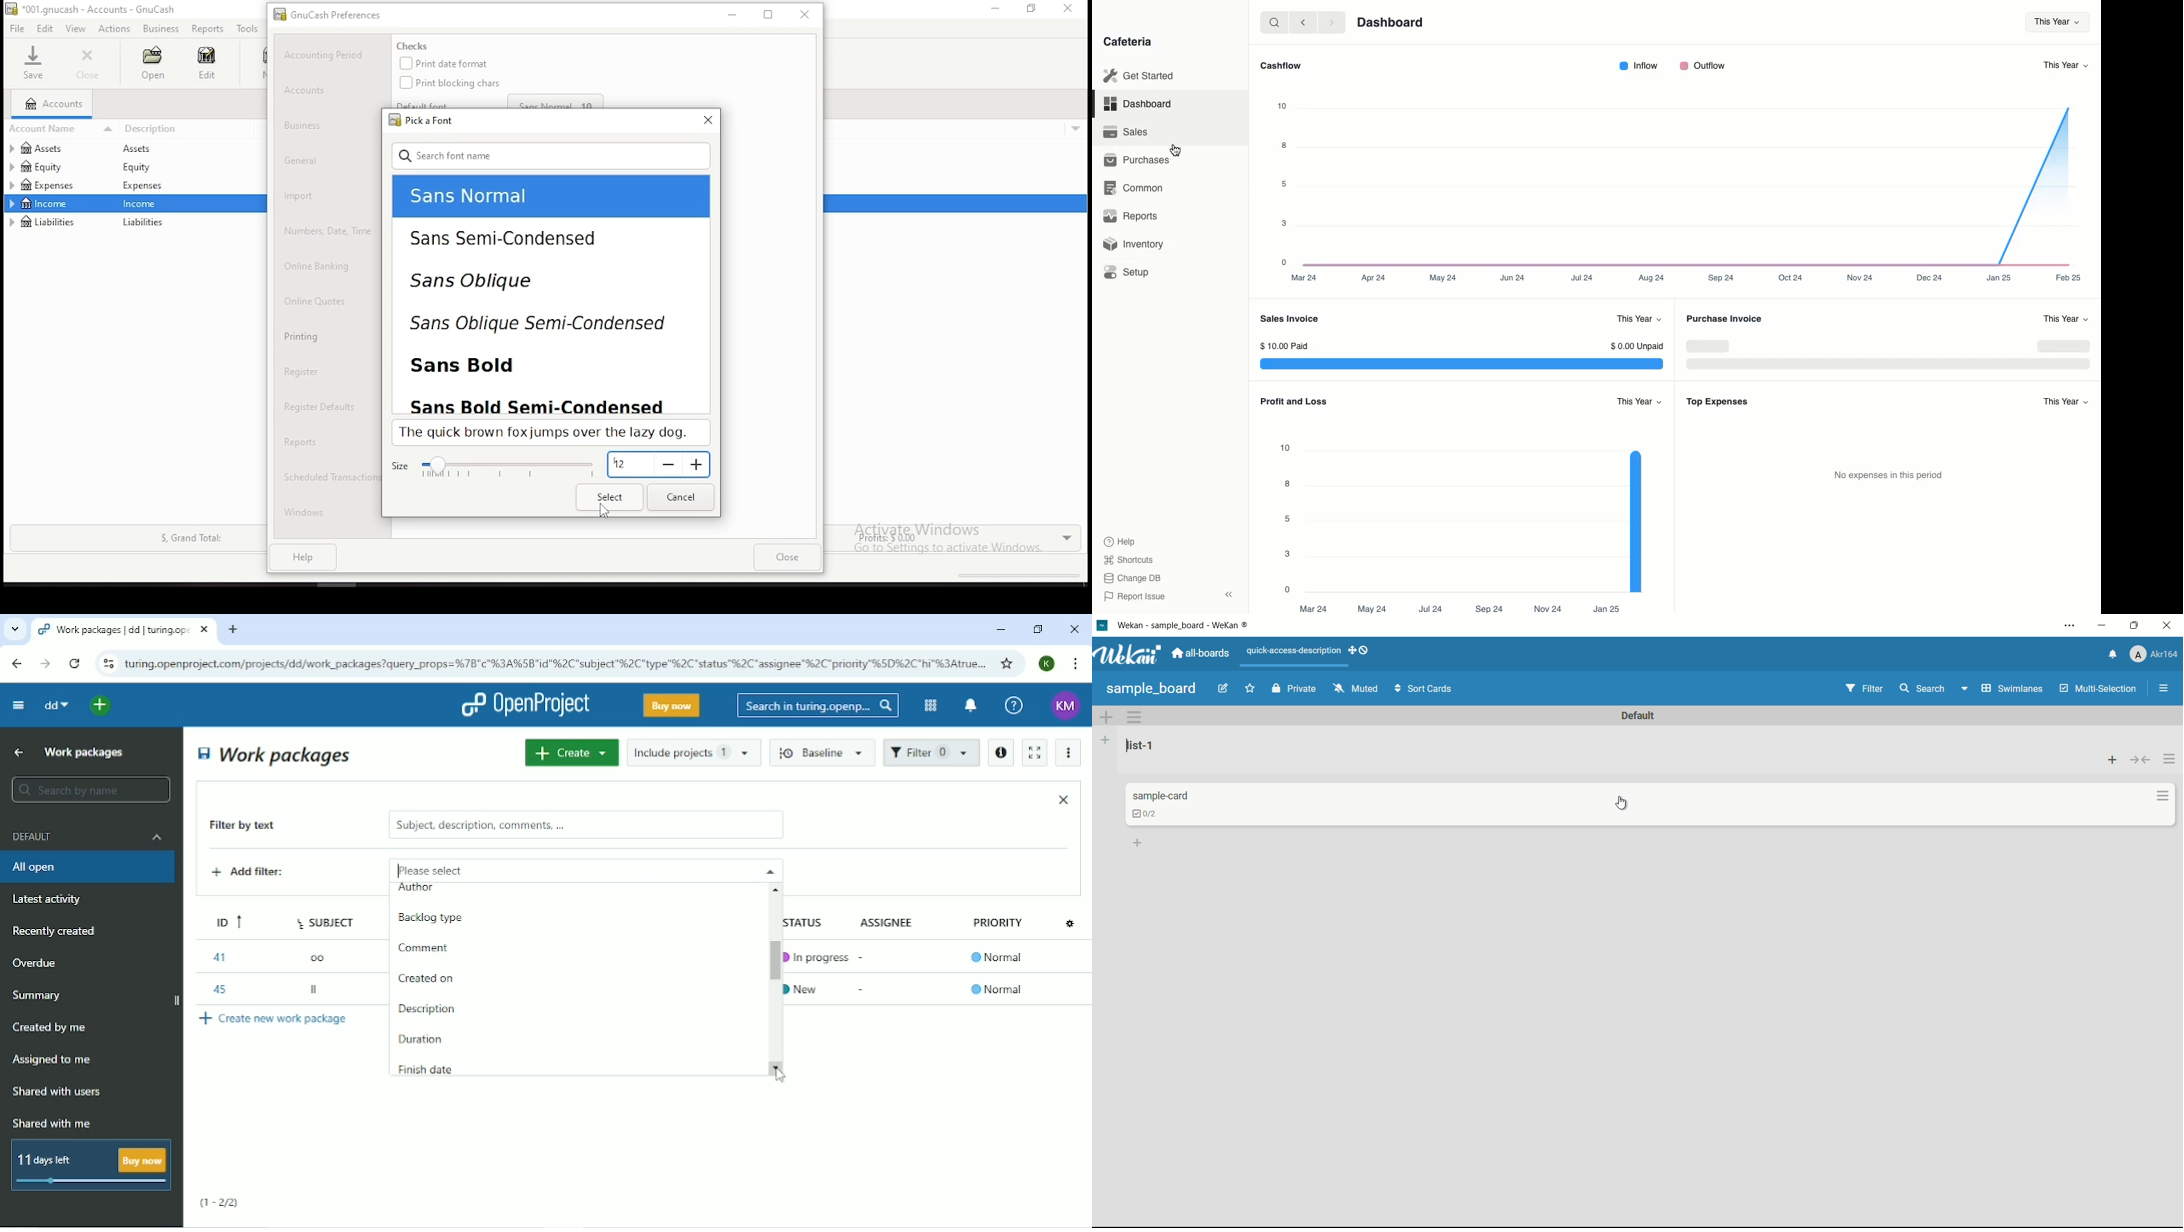  Describe the element at coordinates (53, 1028) in the screenshot. I see `Created by me` at that location.